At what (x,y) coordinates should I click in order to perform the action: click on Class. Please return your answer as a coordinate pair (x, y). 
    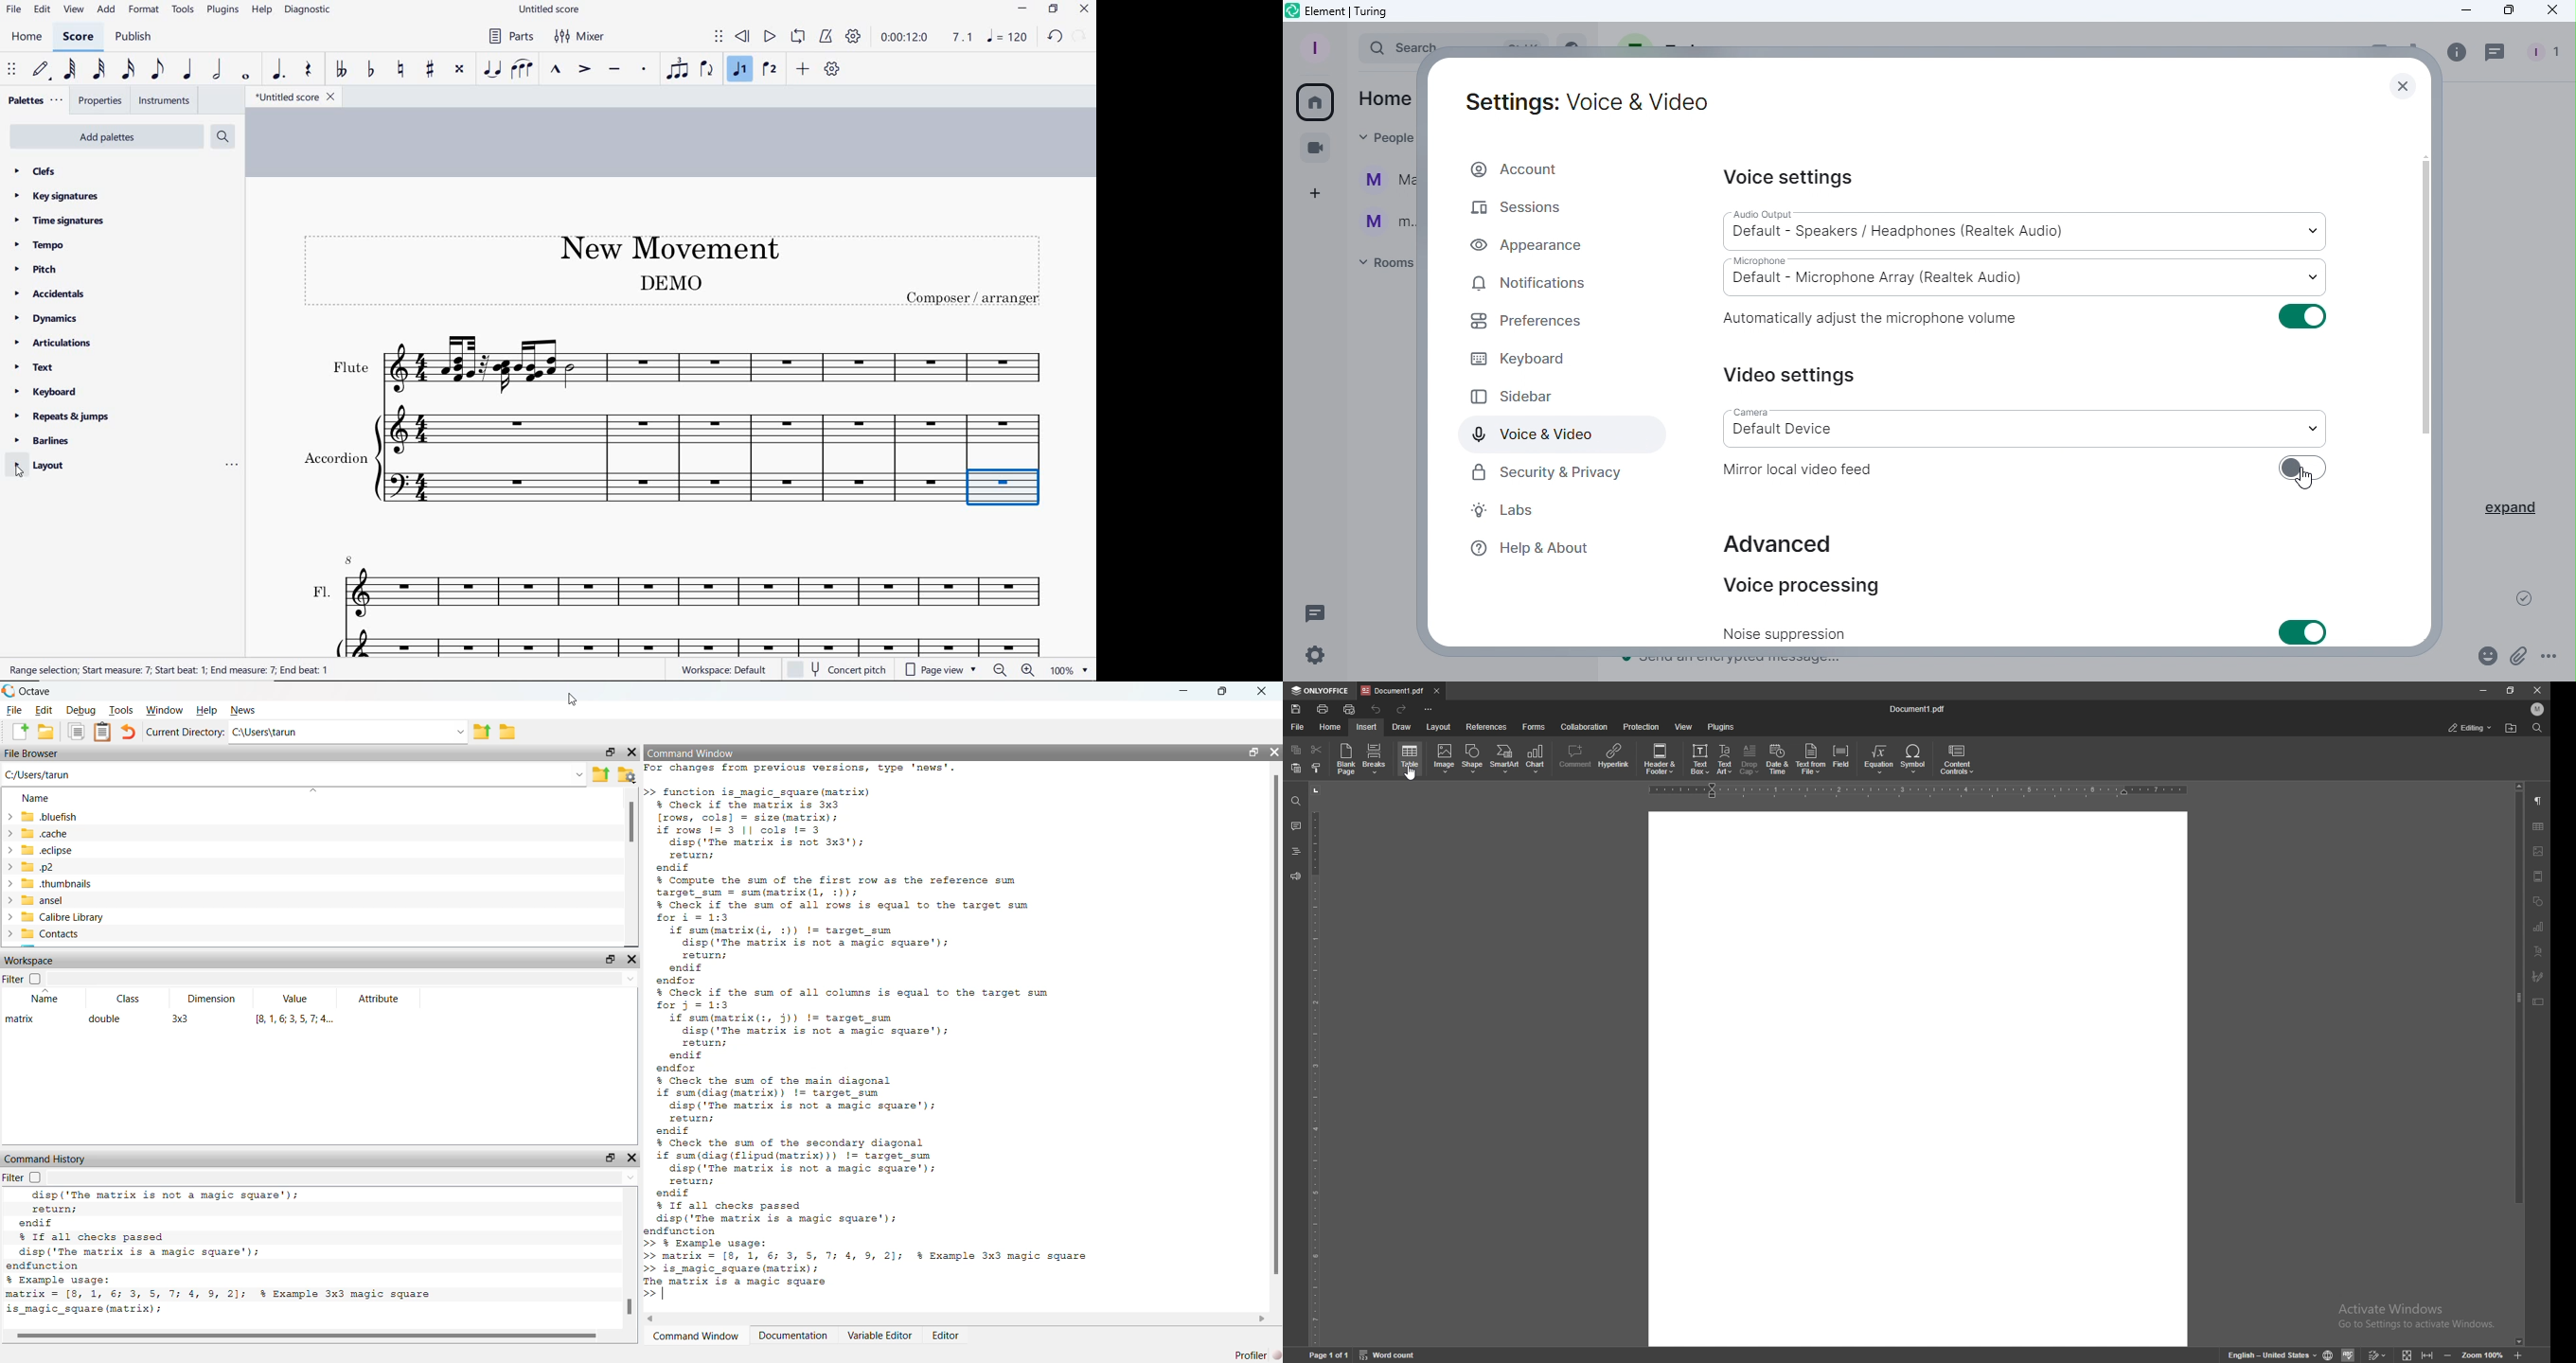
    Looking at the image, I should click on (129, 999).